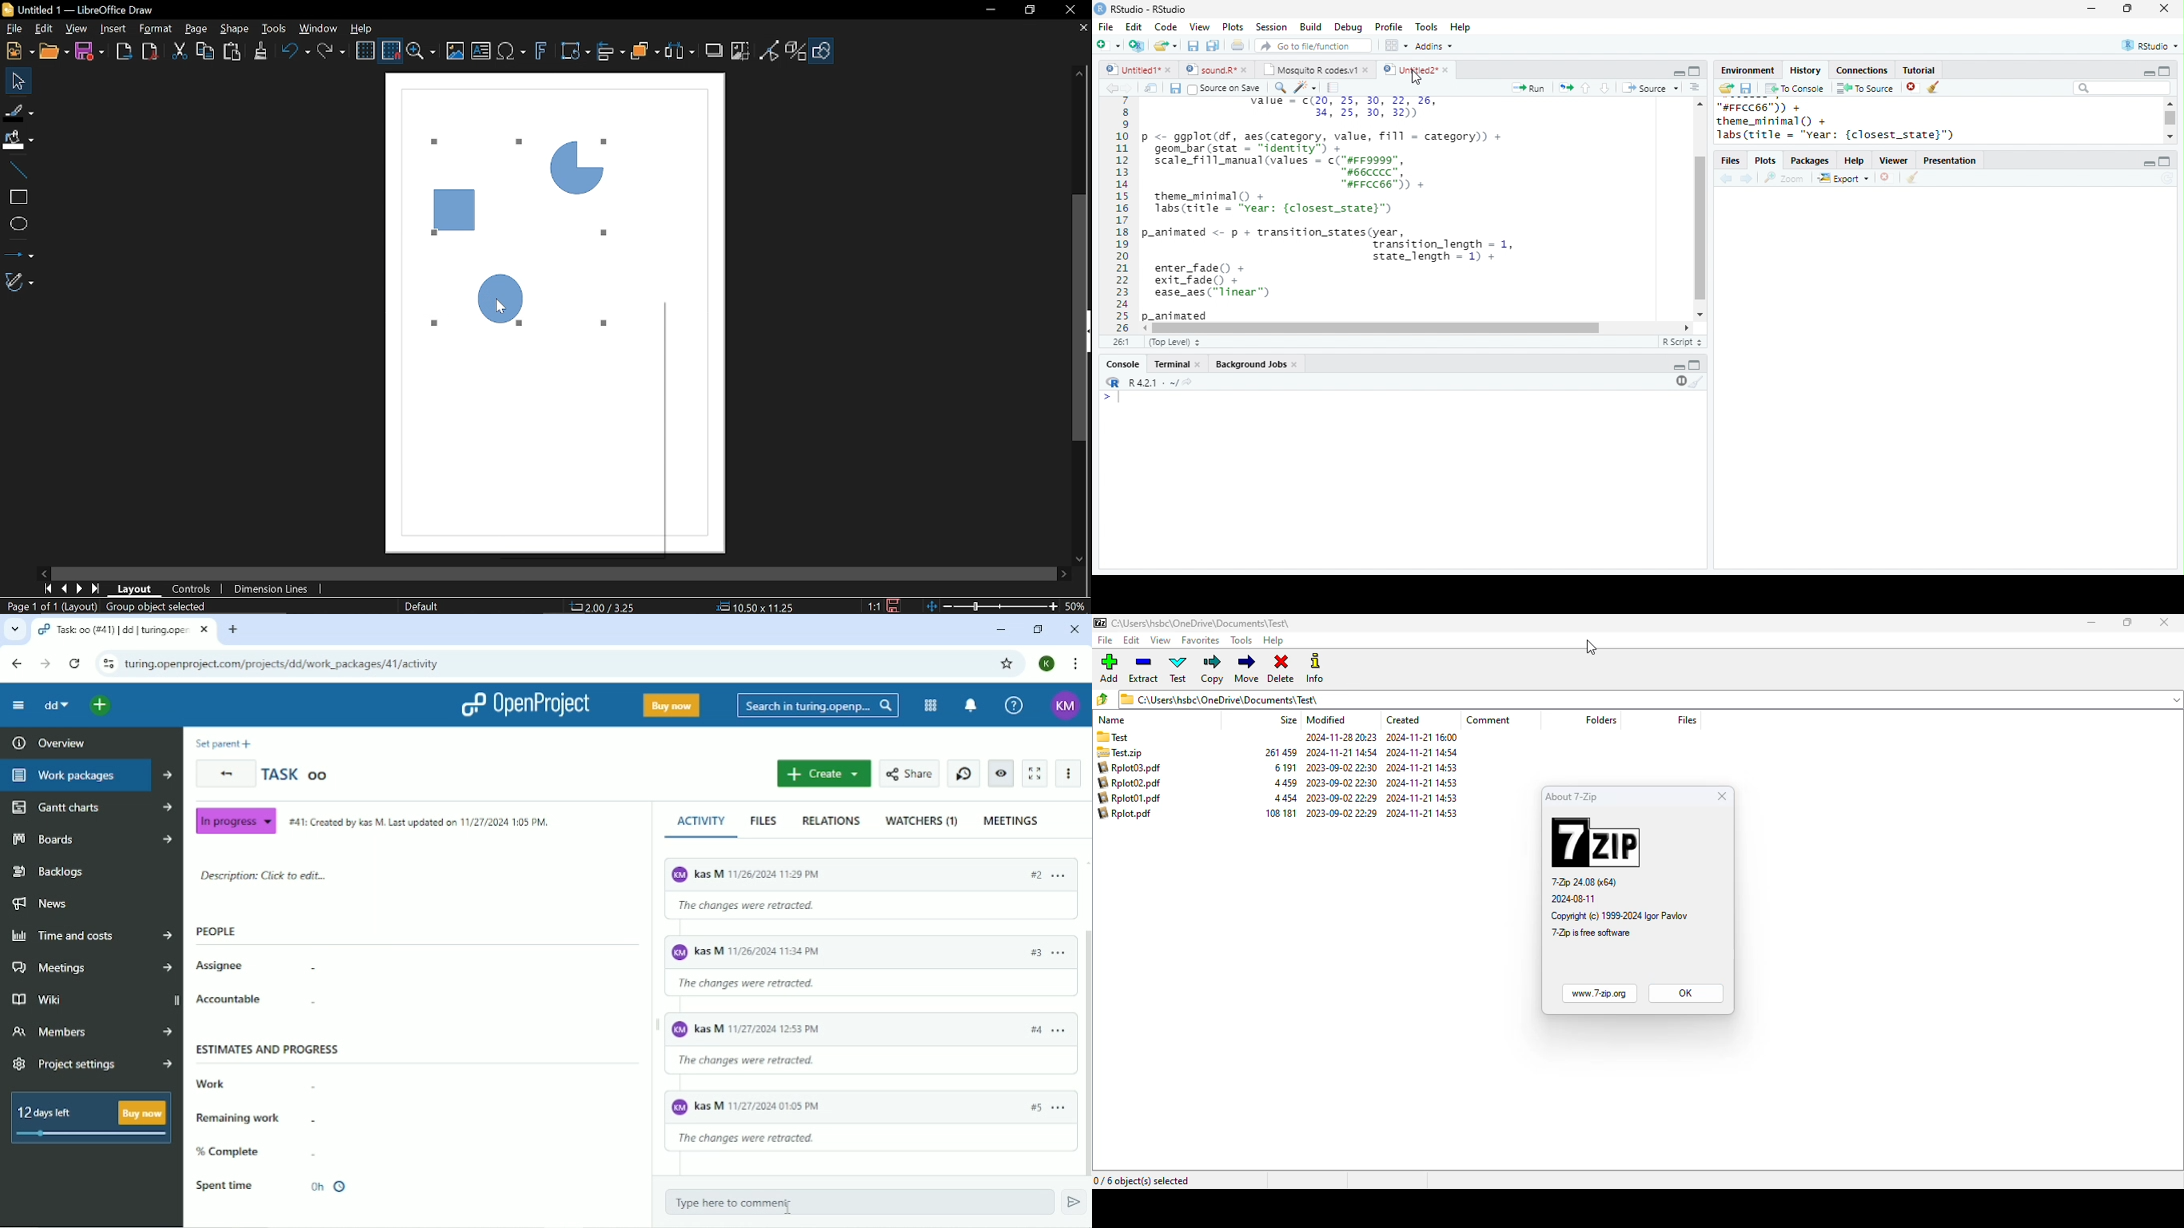 The image size is (2184, 1232). What do you see at coordinates (1460, 26) in the screenshot?
I see `Help` at bounding box center [1460, 26].